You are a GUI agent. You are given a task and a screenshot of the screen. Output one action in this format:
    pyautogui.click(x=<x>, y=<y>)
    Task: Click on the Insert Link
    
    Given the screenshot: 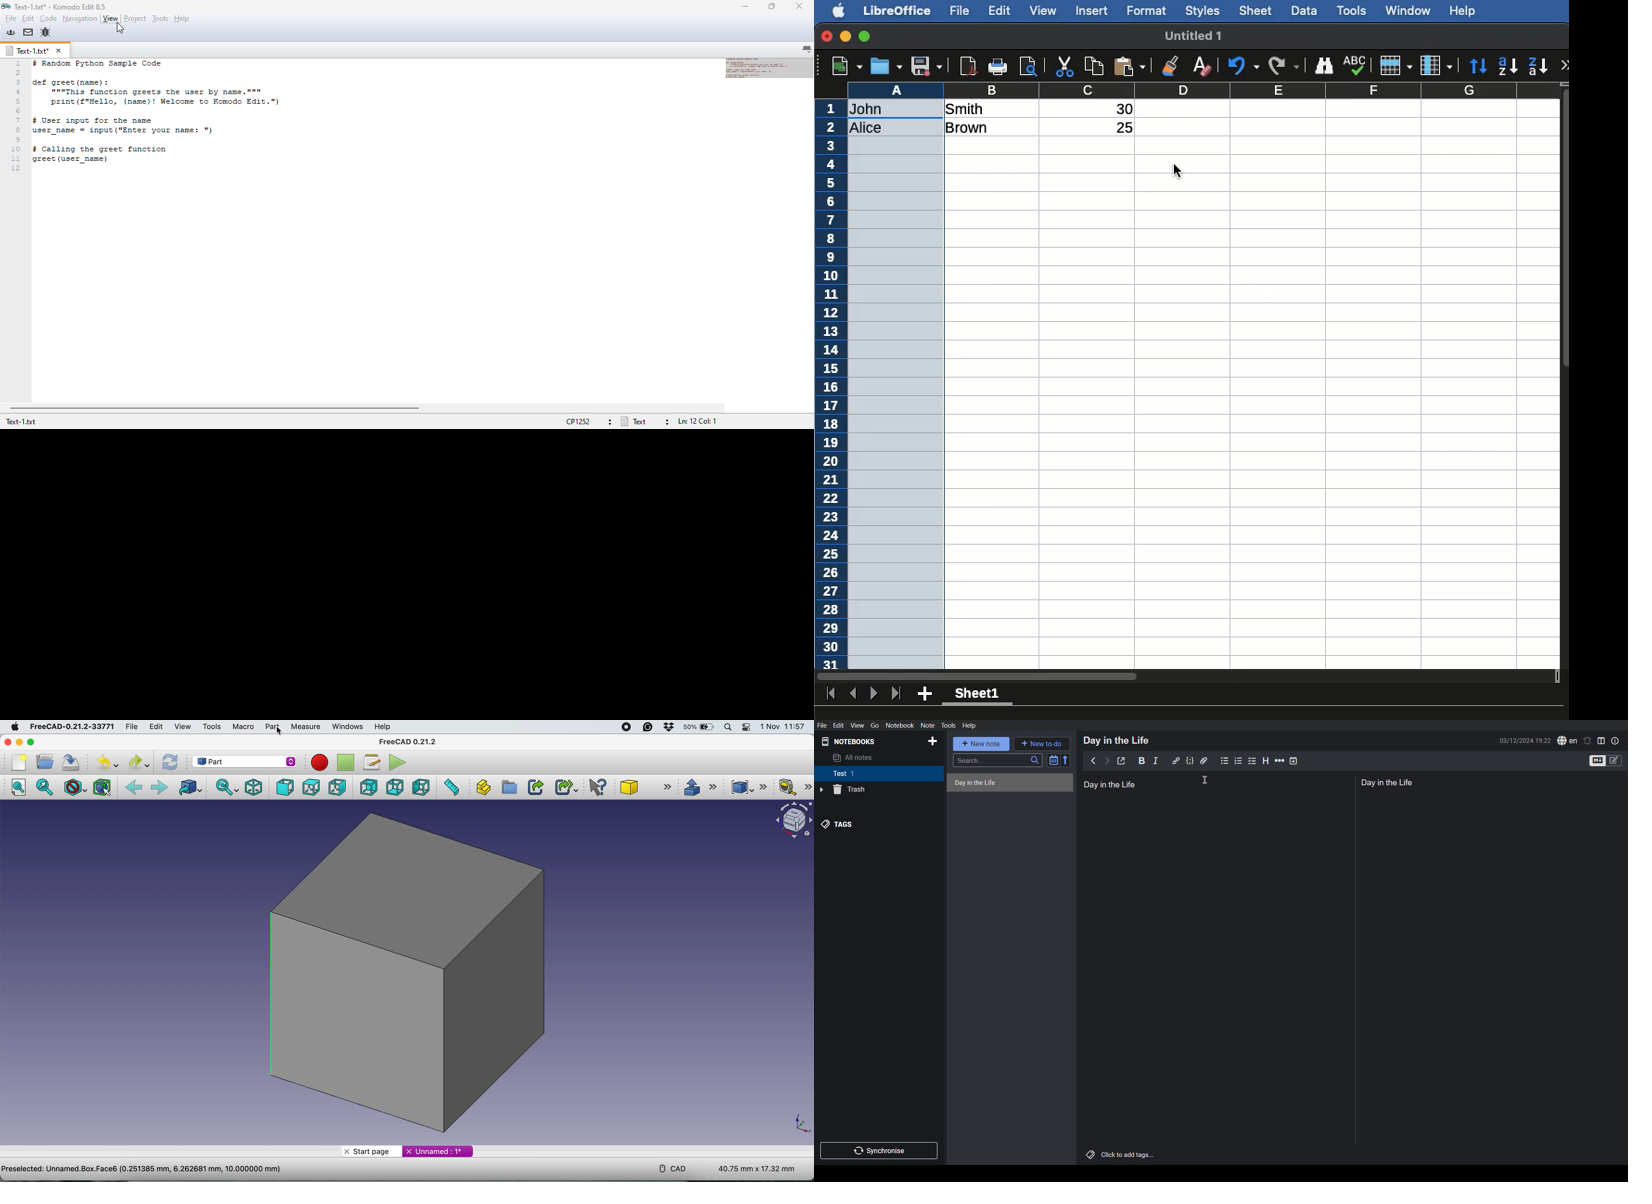 What is the action you would take?
    pyautogui.click(x=1176, y=761)
    